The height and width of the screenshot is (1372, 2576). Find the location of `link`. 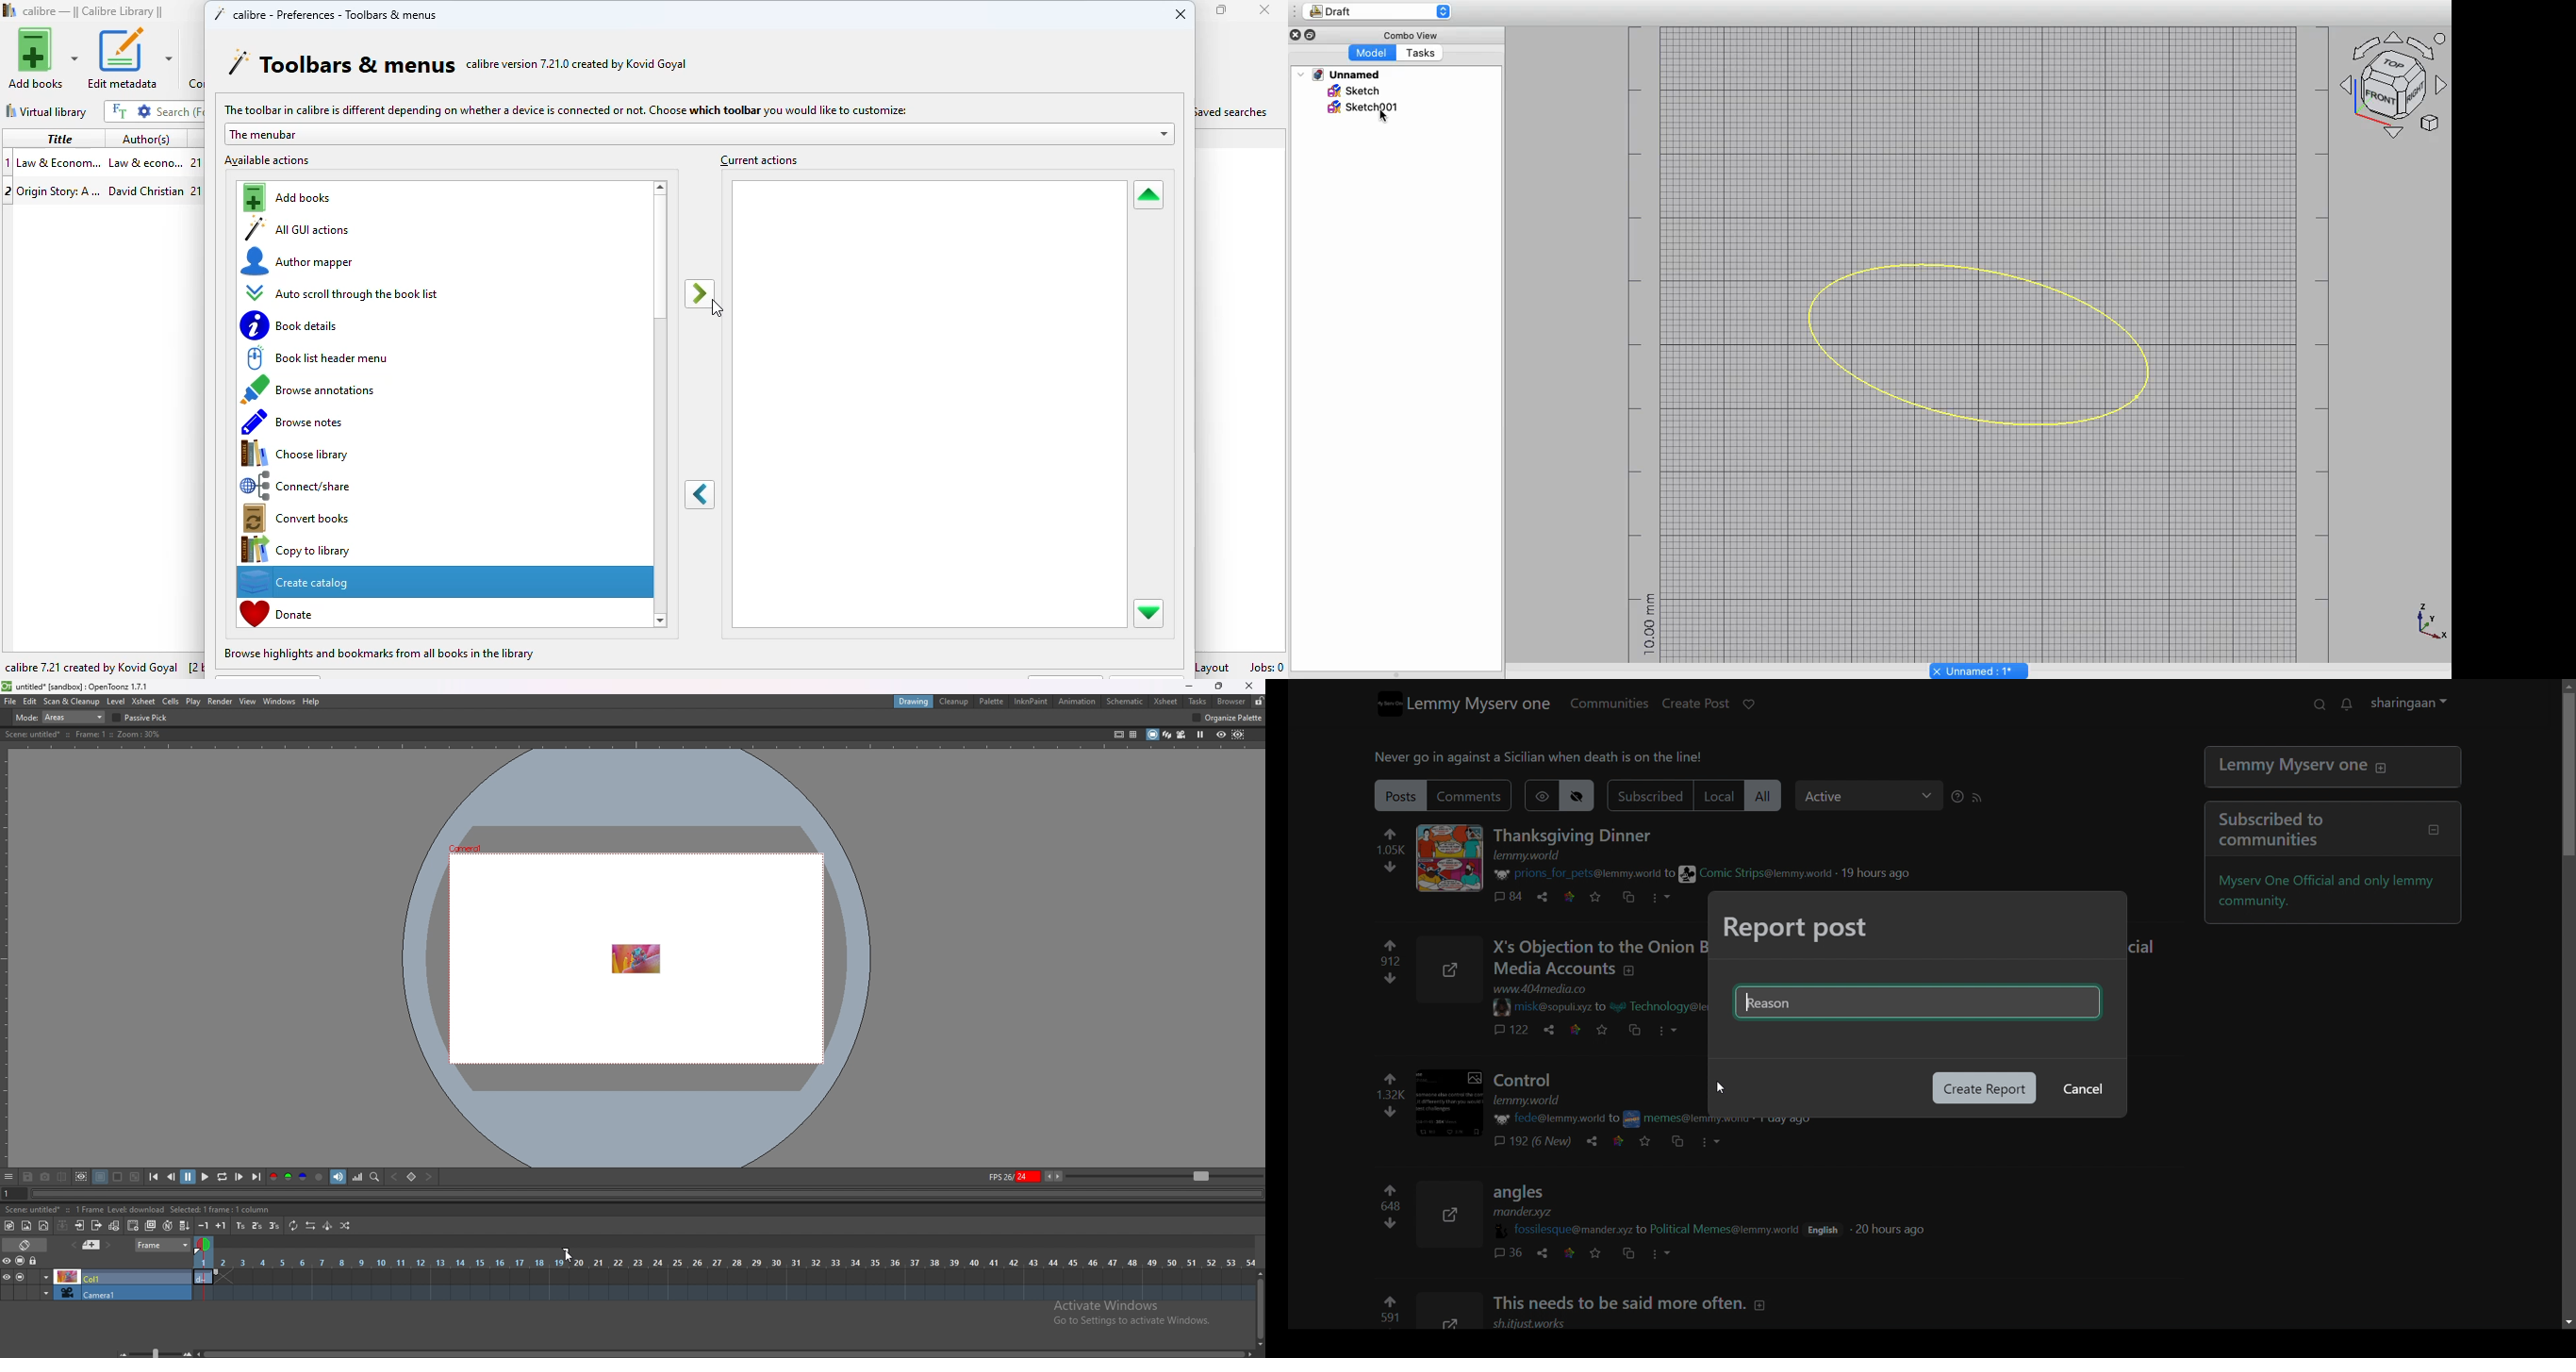

link is located at coordinates (1622, 1140).